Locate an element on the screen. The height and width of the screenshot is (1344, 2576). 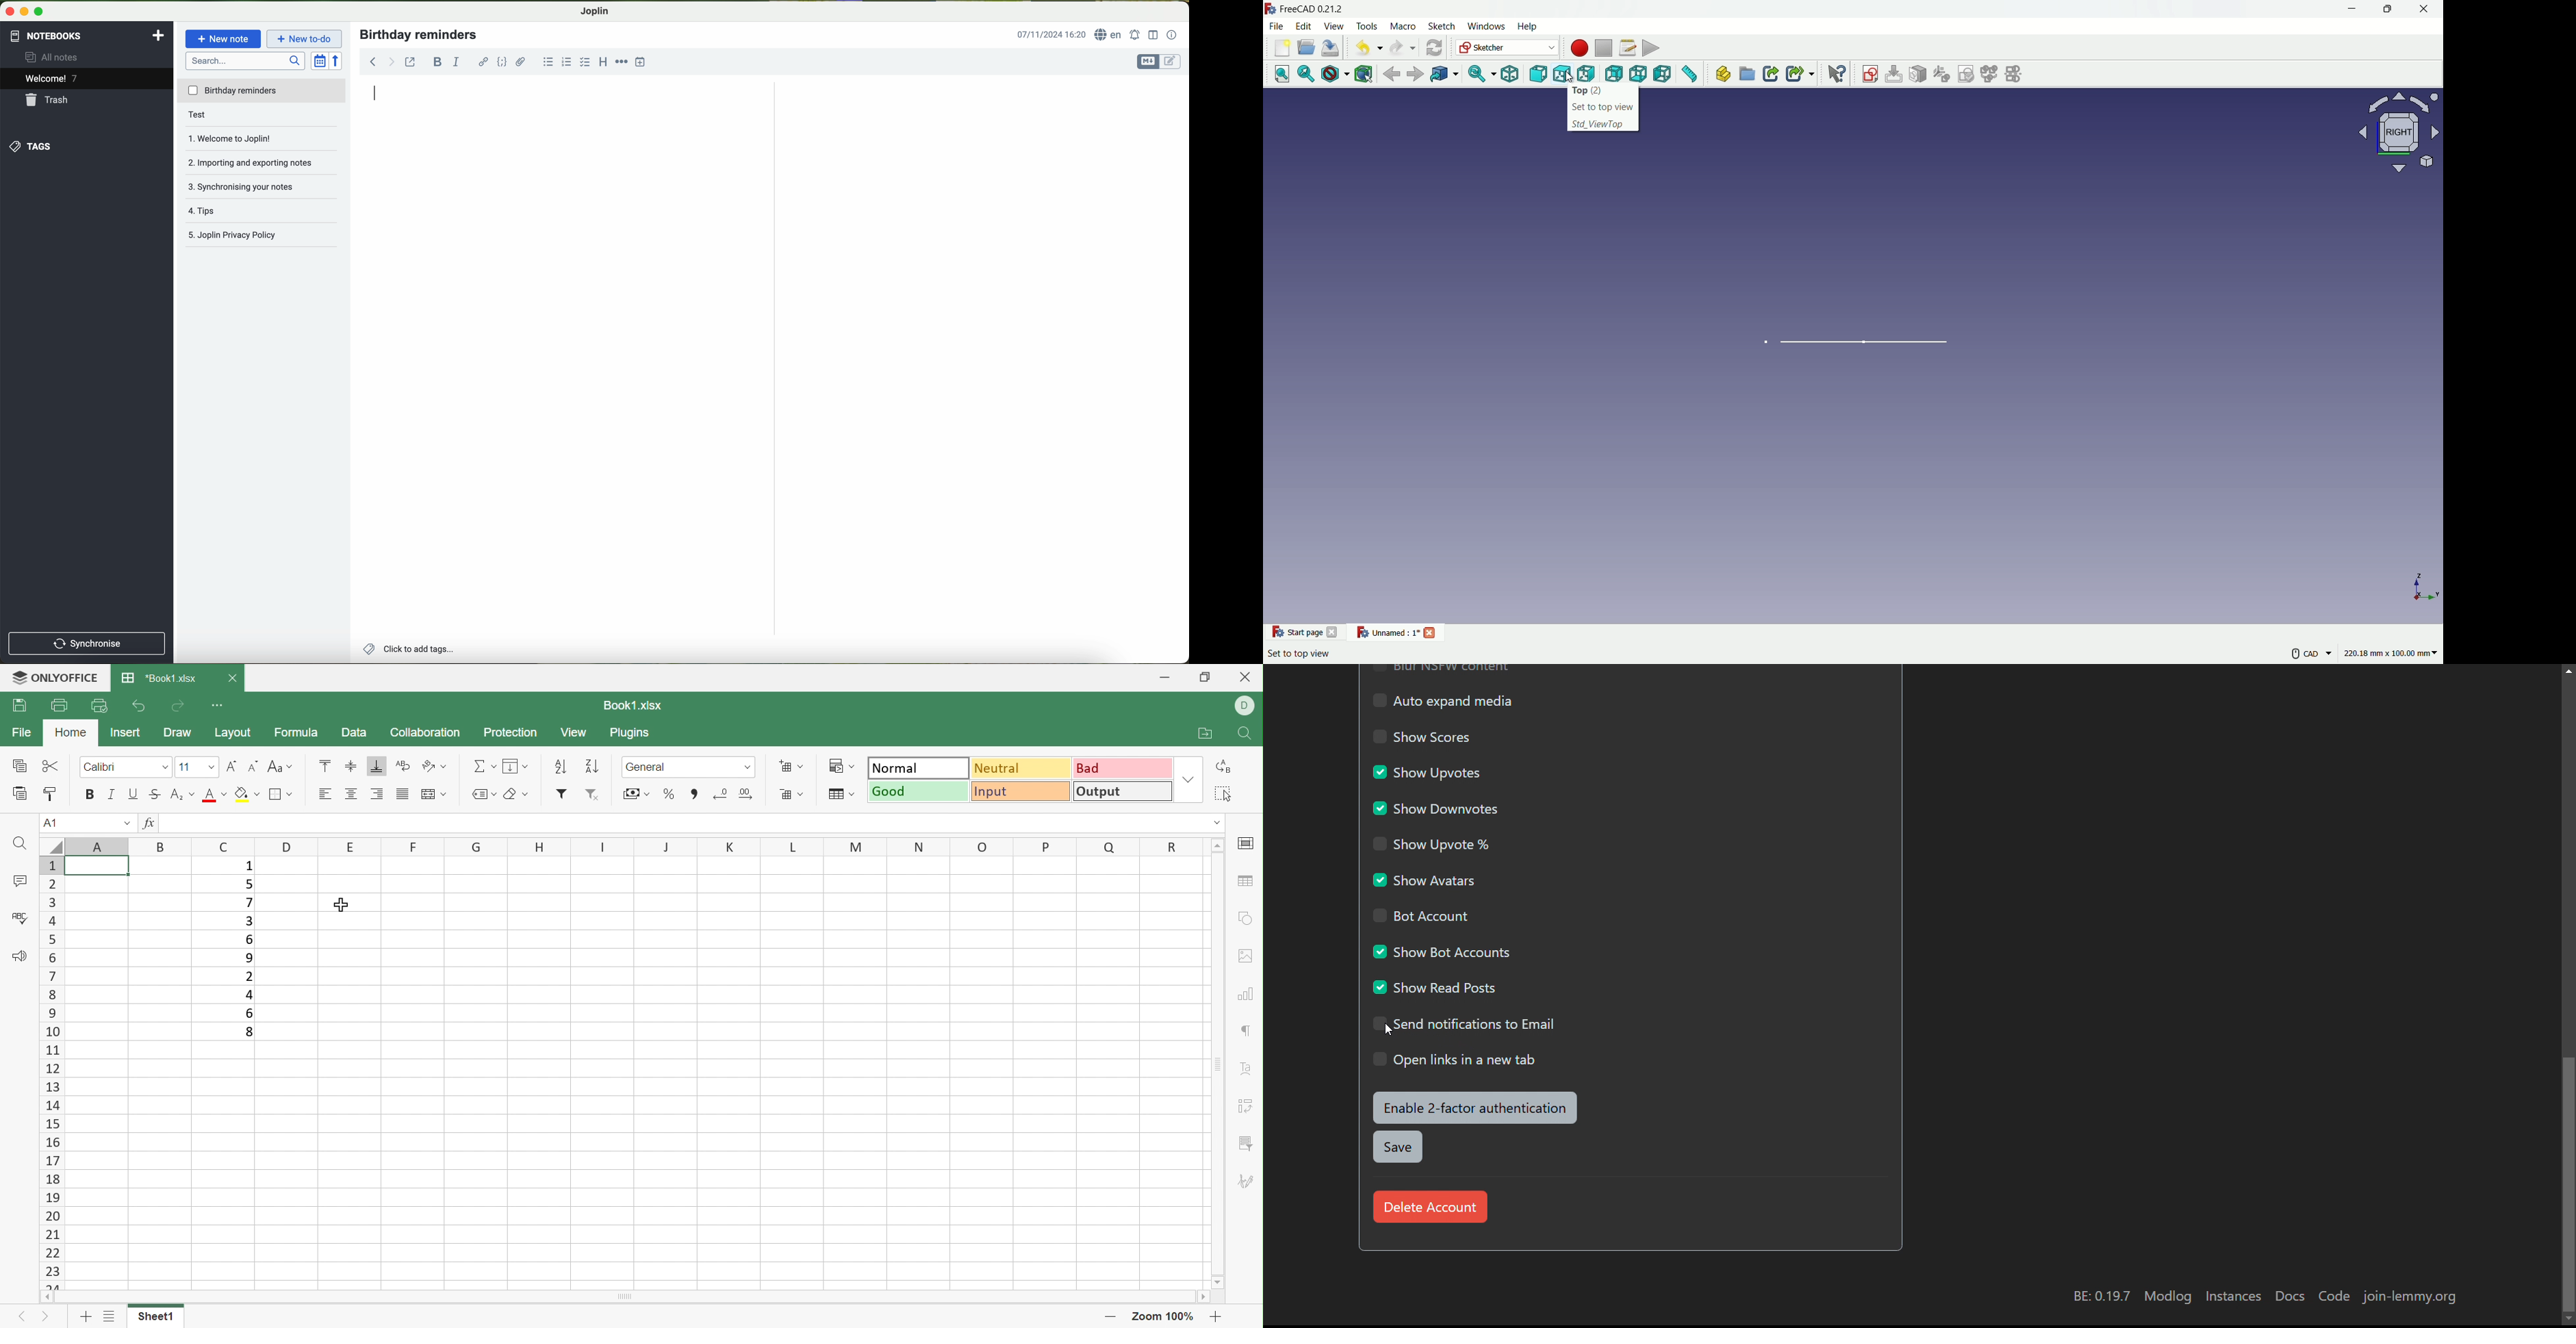
test is located at coordinates (213, 116).